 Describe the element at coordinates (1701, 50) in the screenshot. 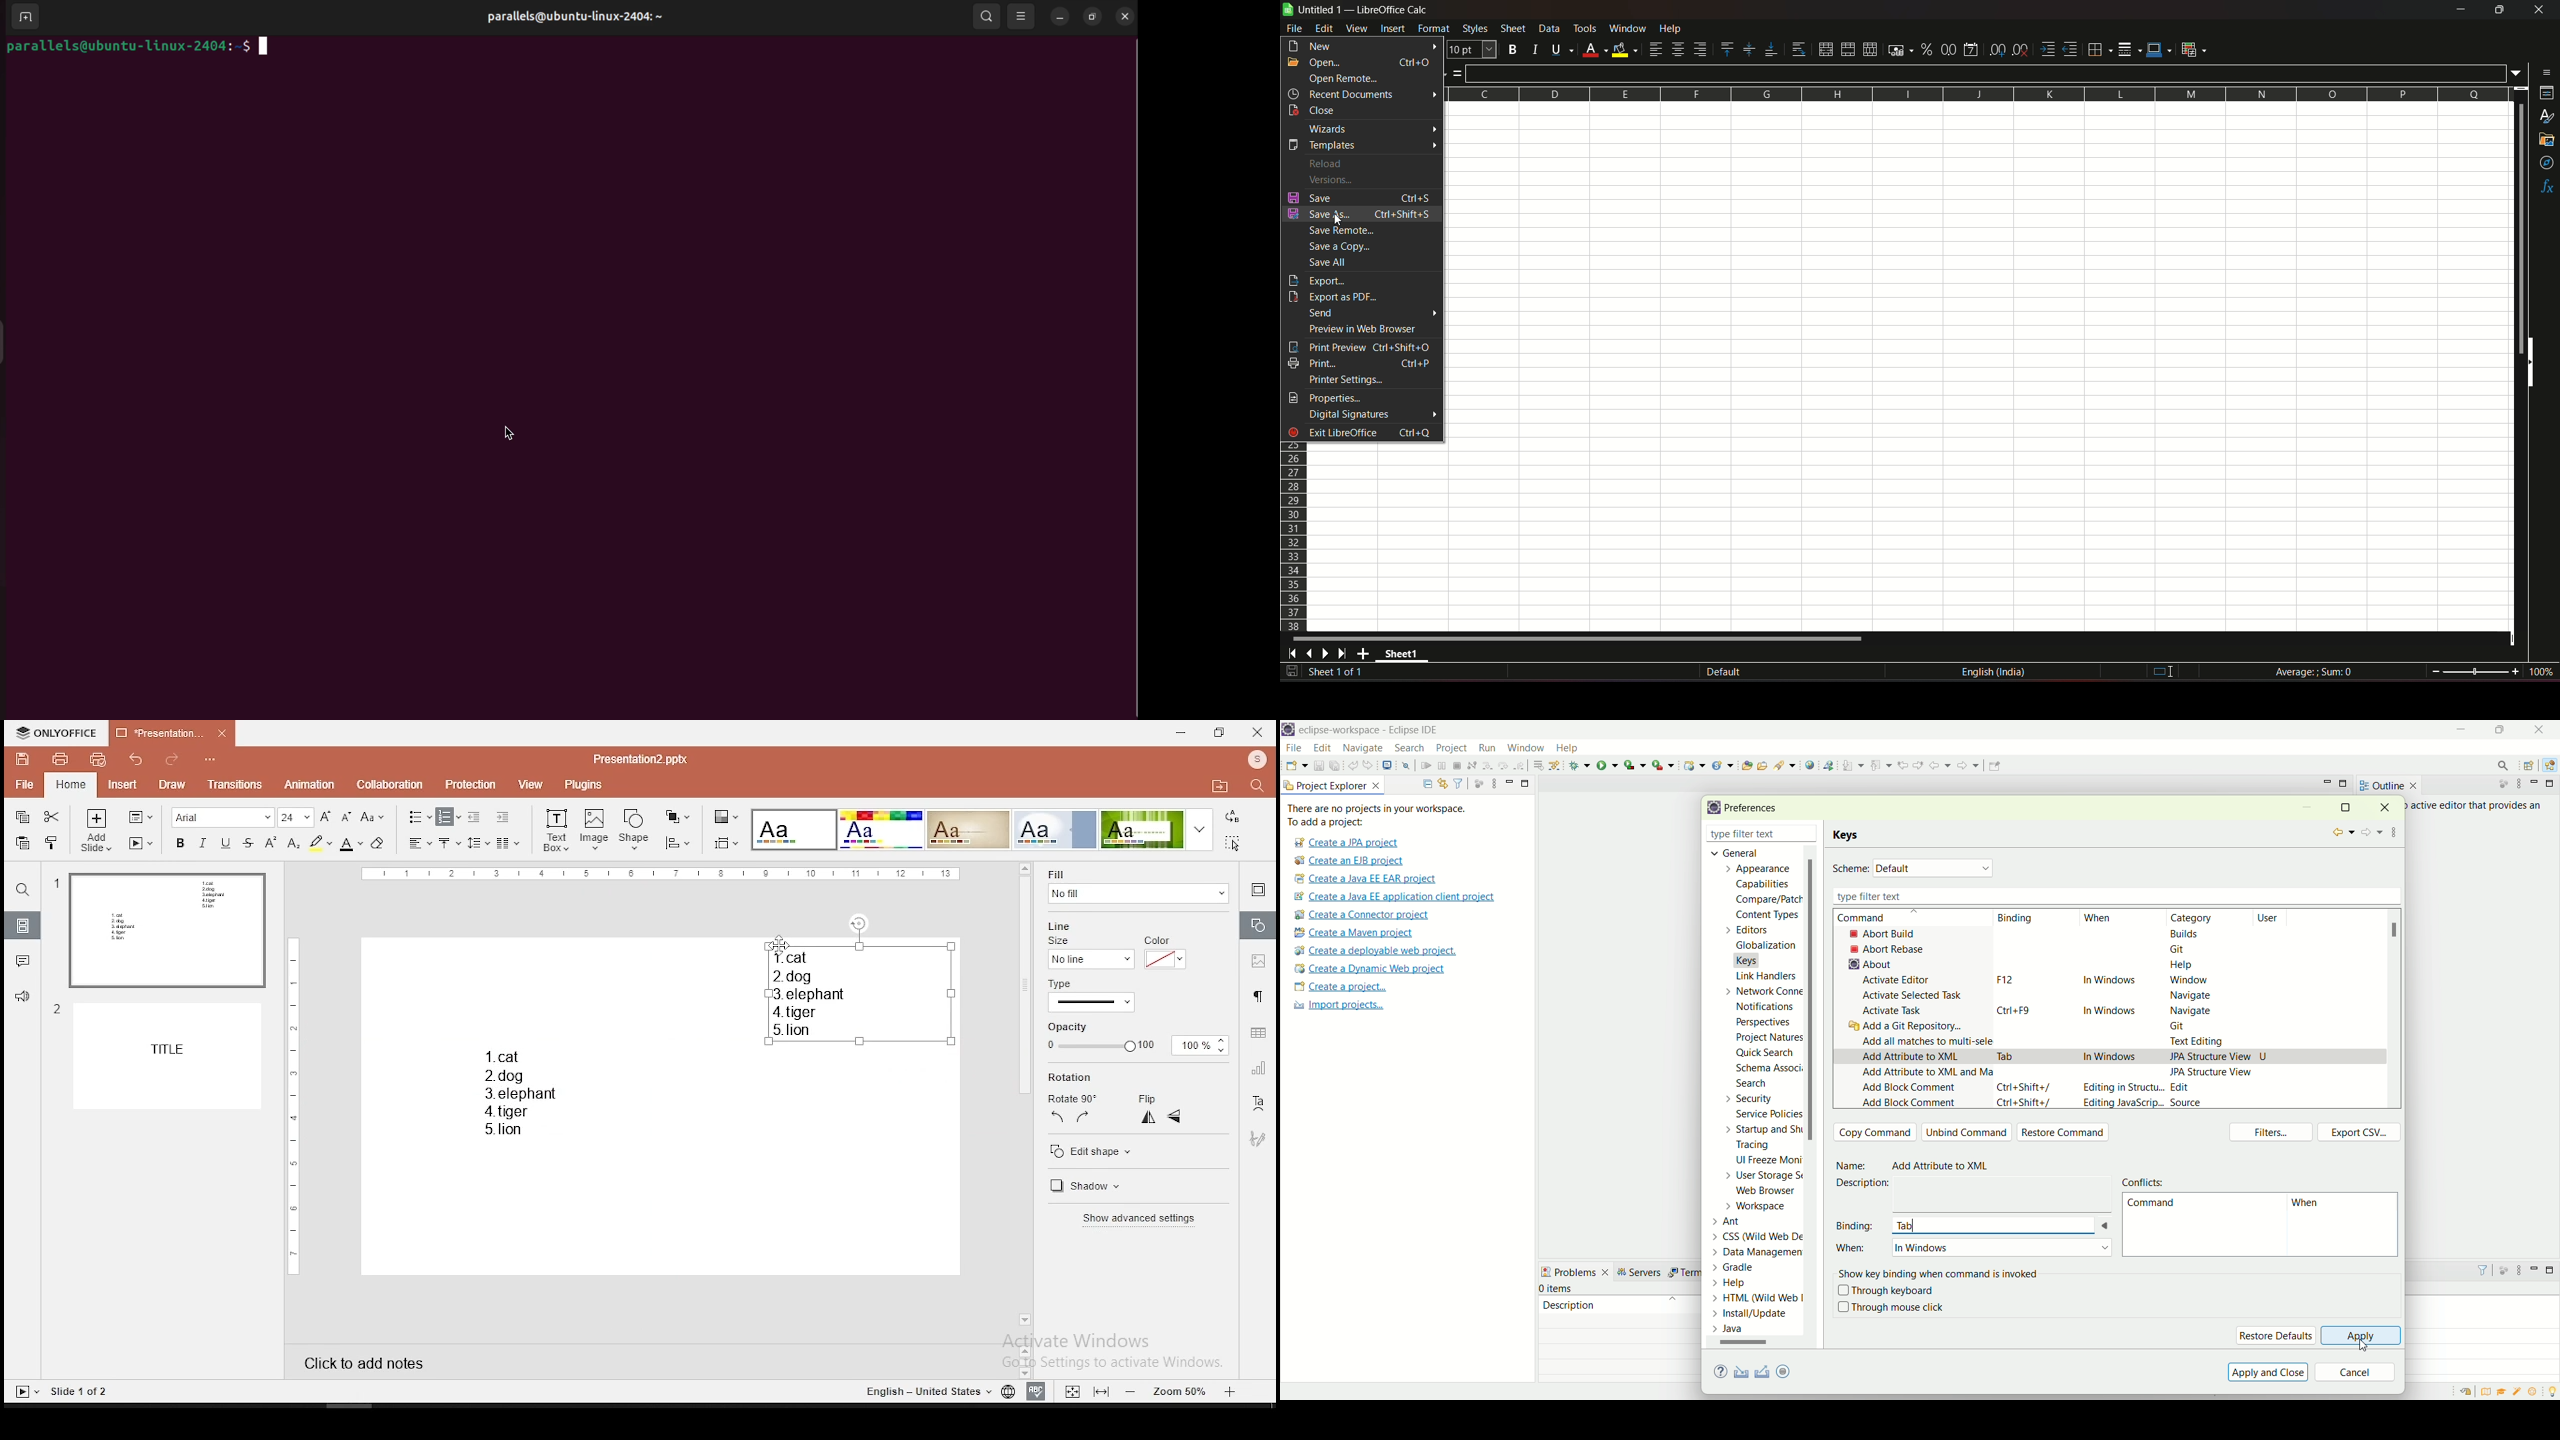

I see `align right` at that location.